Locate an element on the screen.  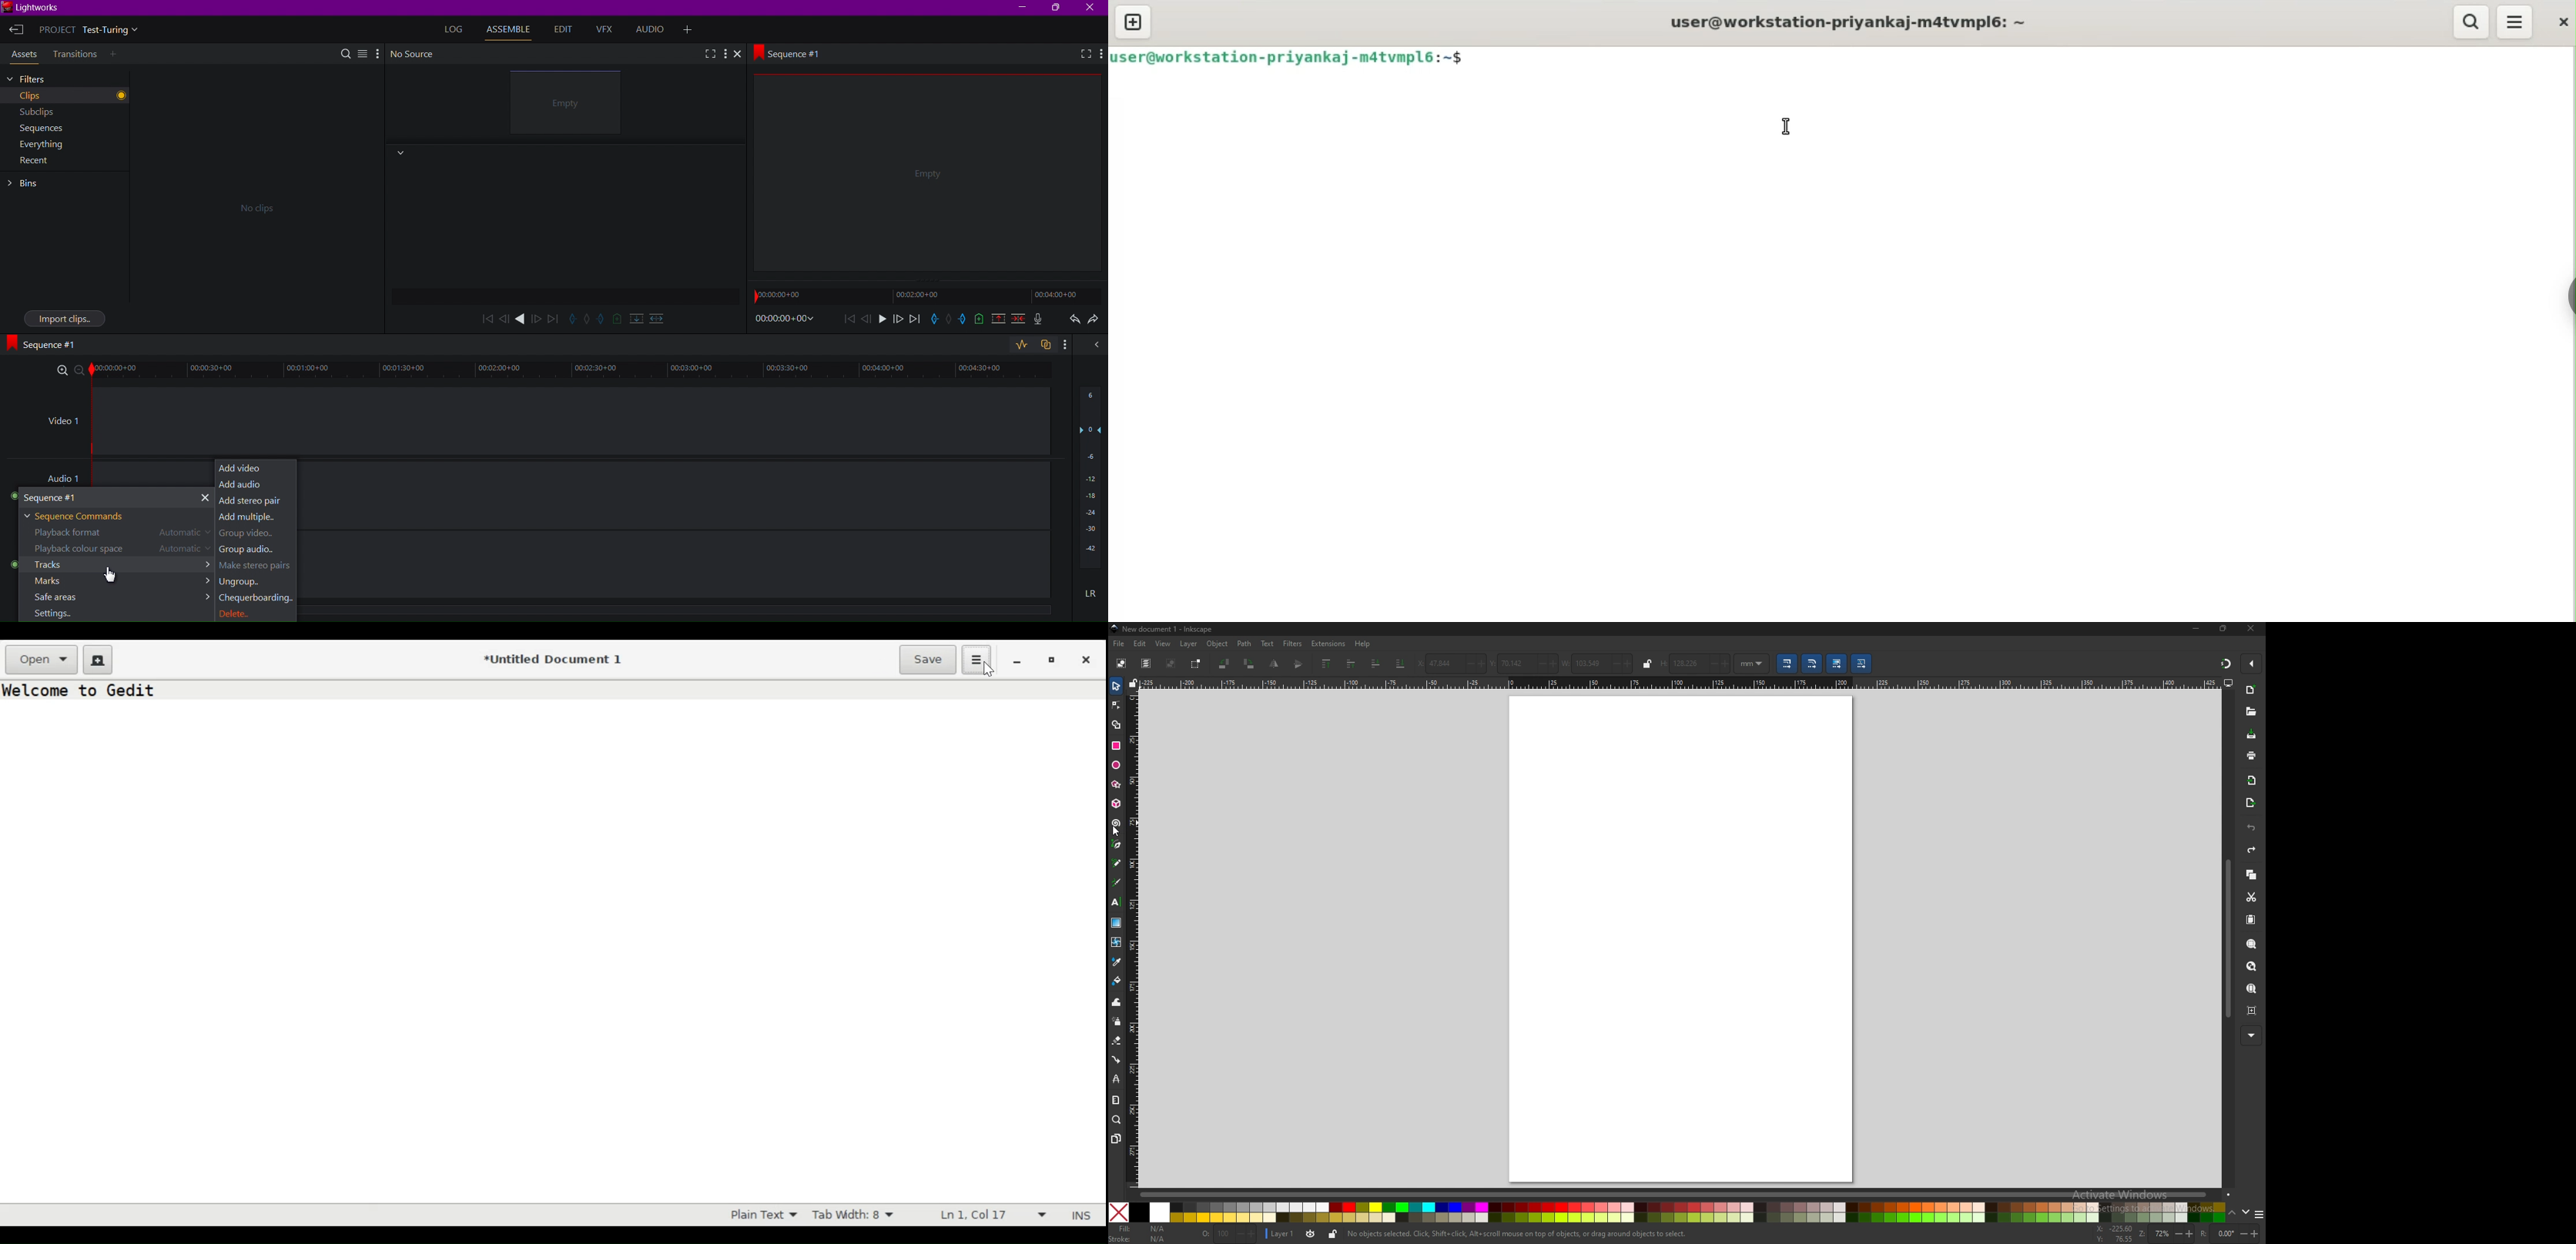
play is located at coordinates (521, 319).